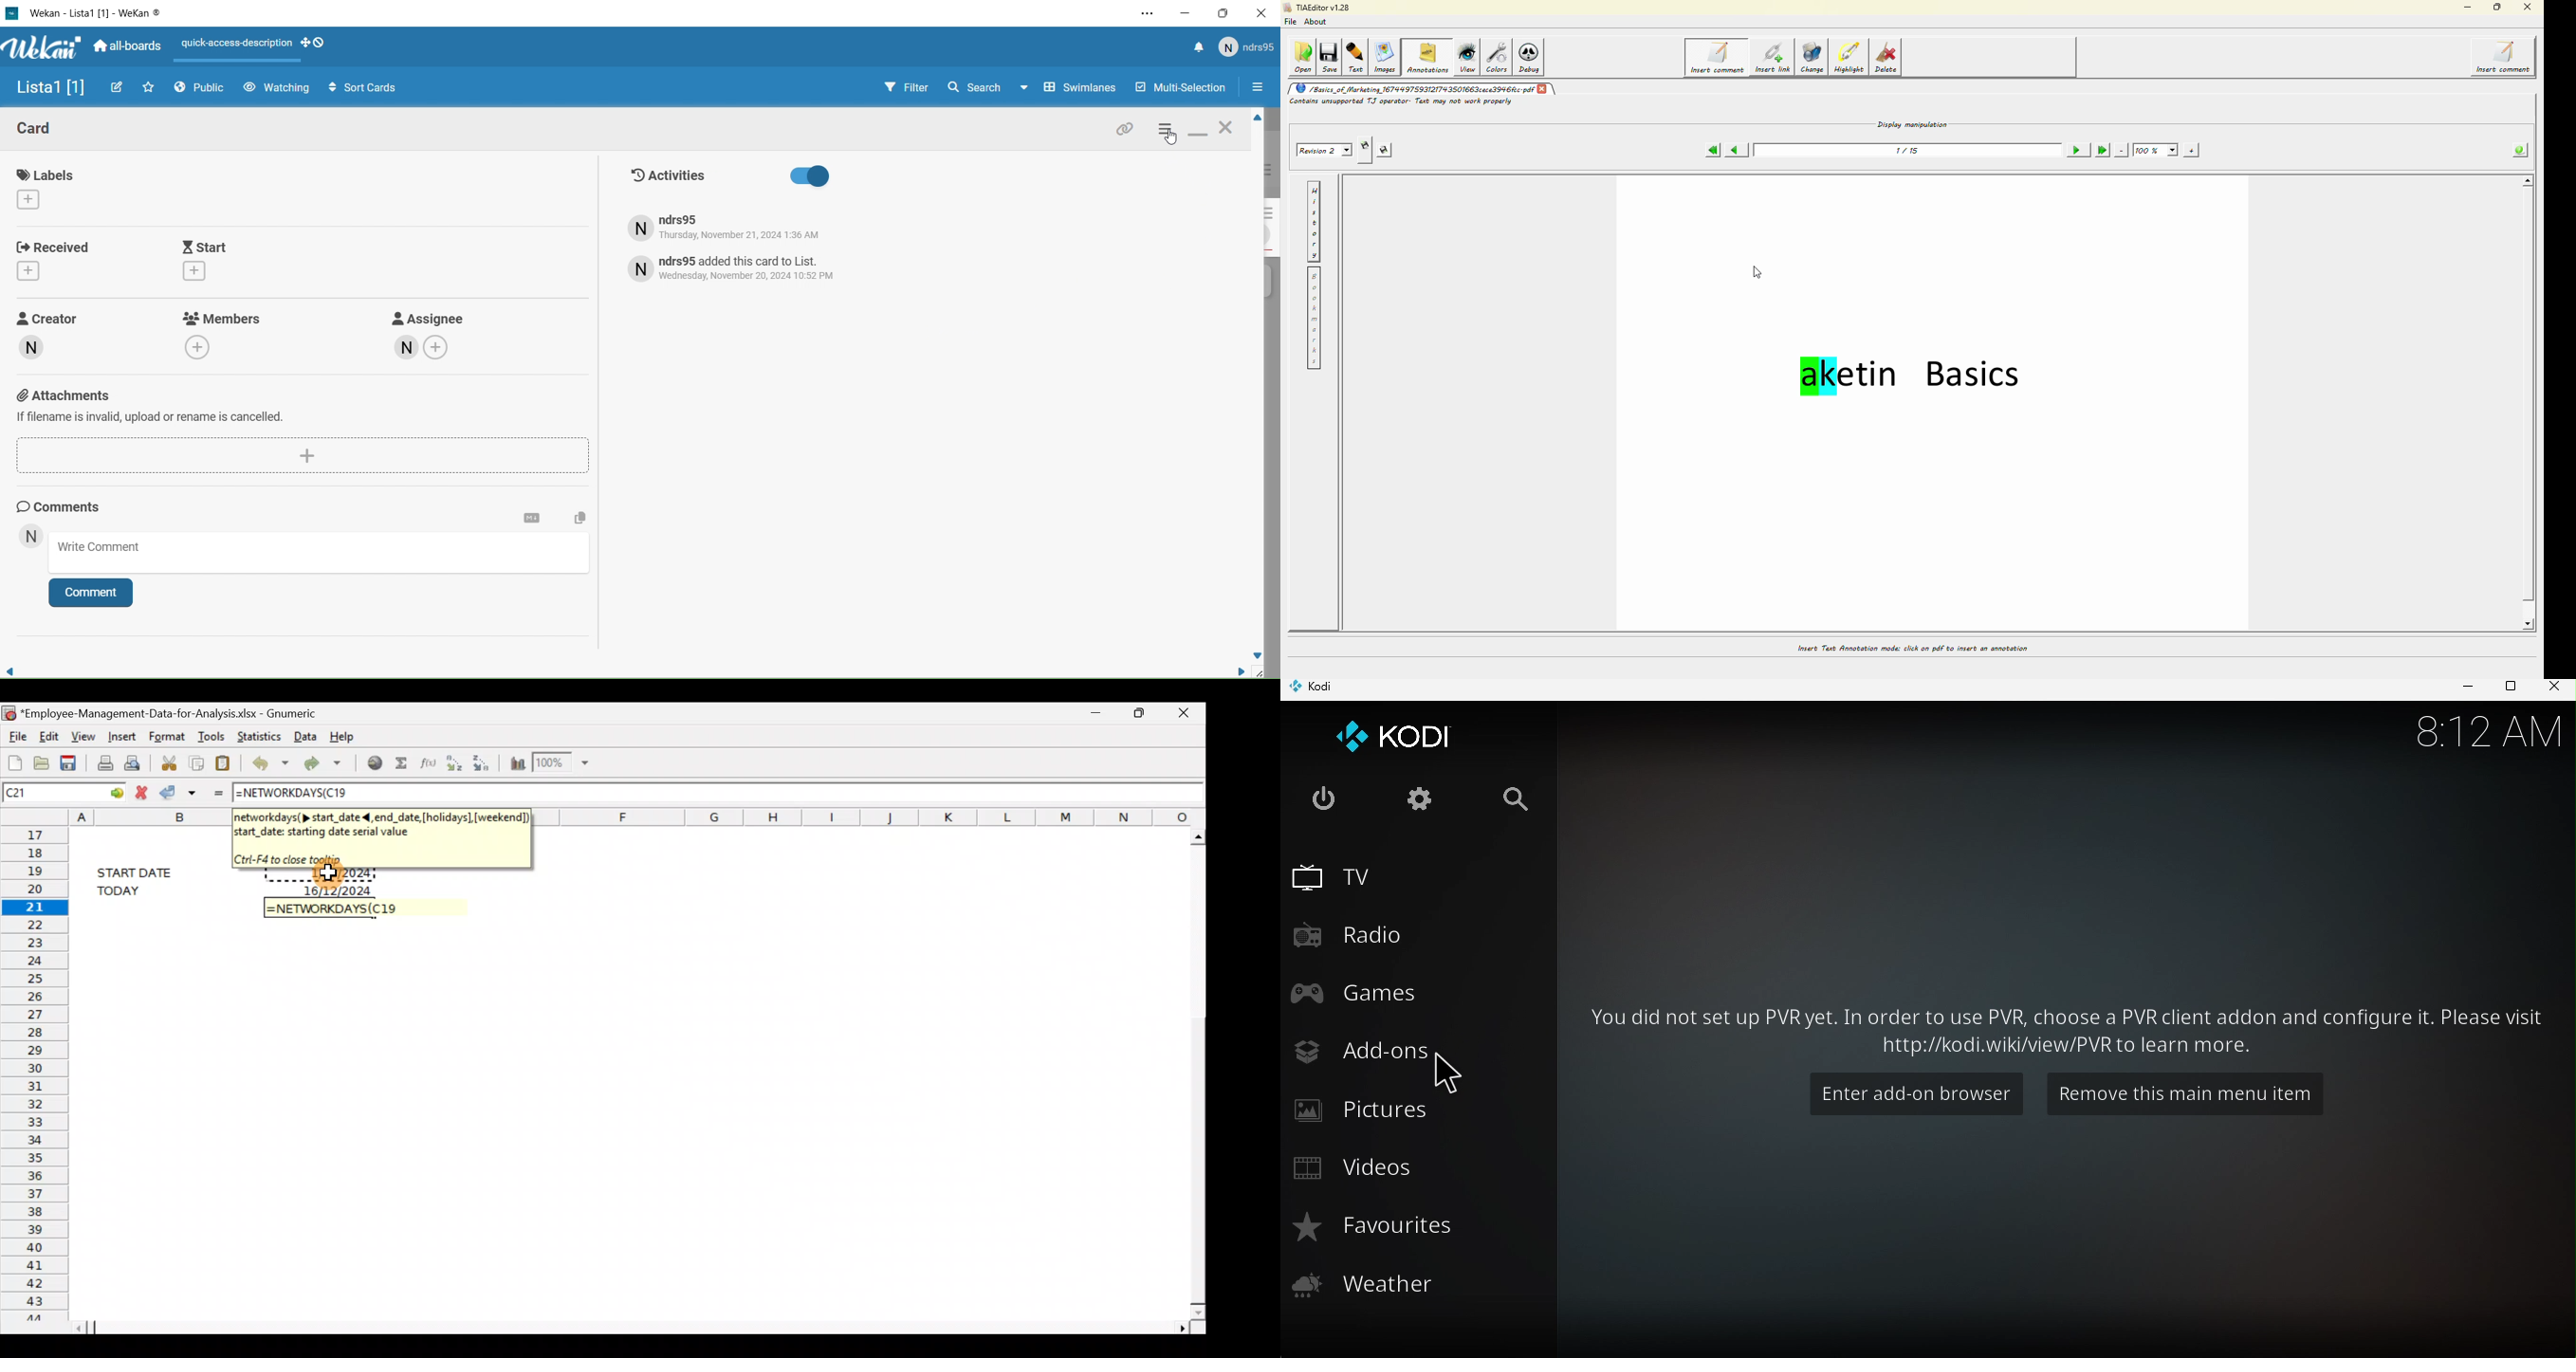 The height and width of the screenshot is (1372, 2576). What do you see at coordinates (1524, 801) in the screenshot?
I see `Search` at bounding box center [1524, 801].